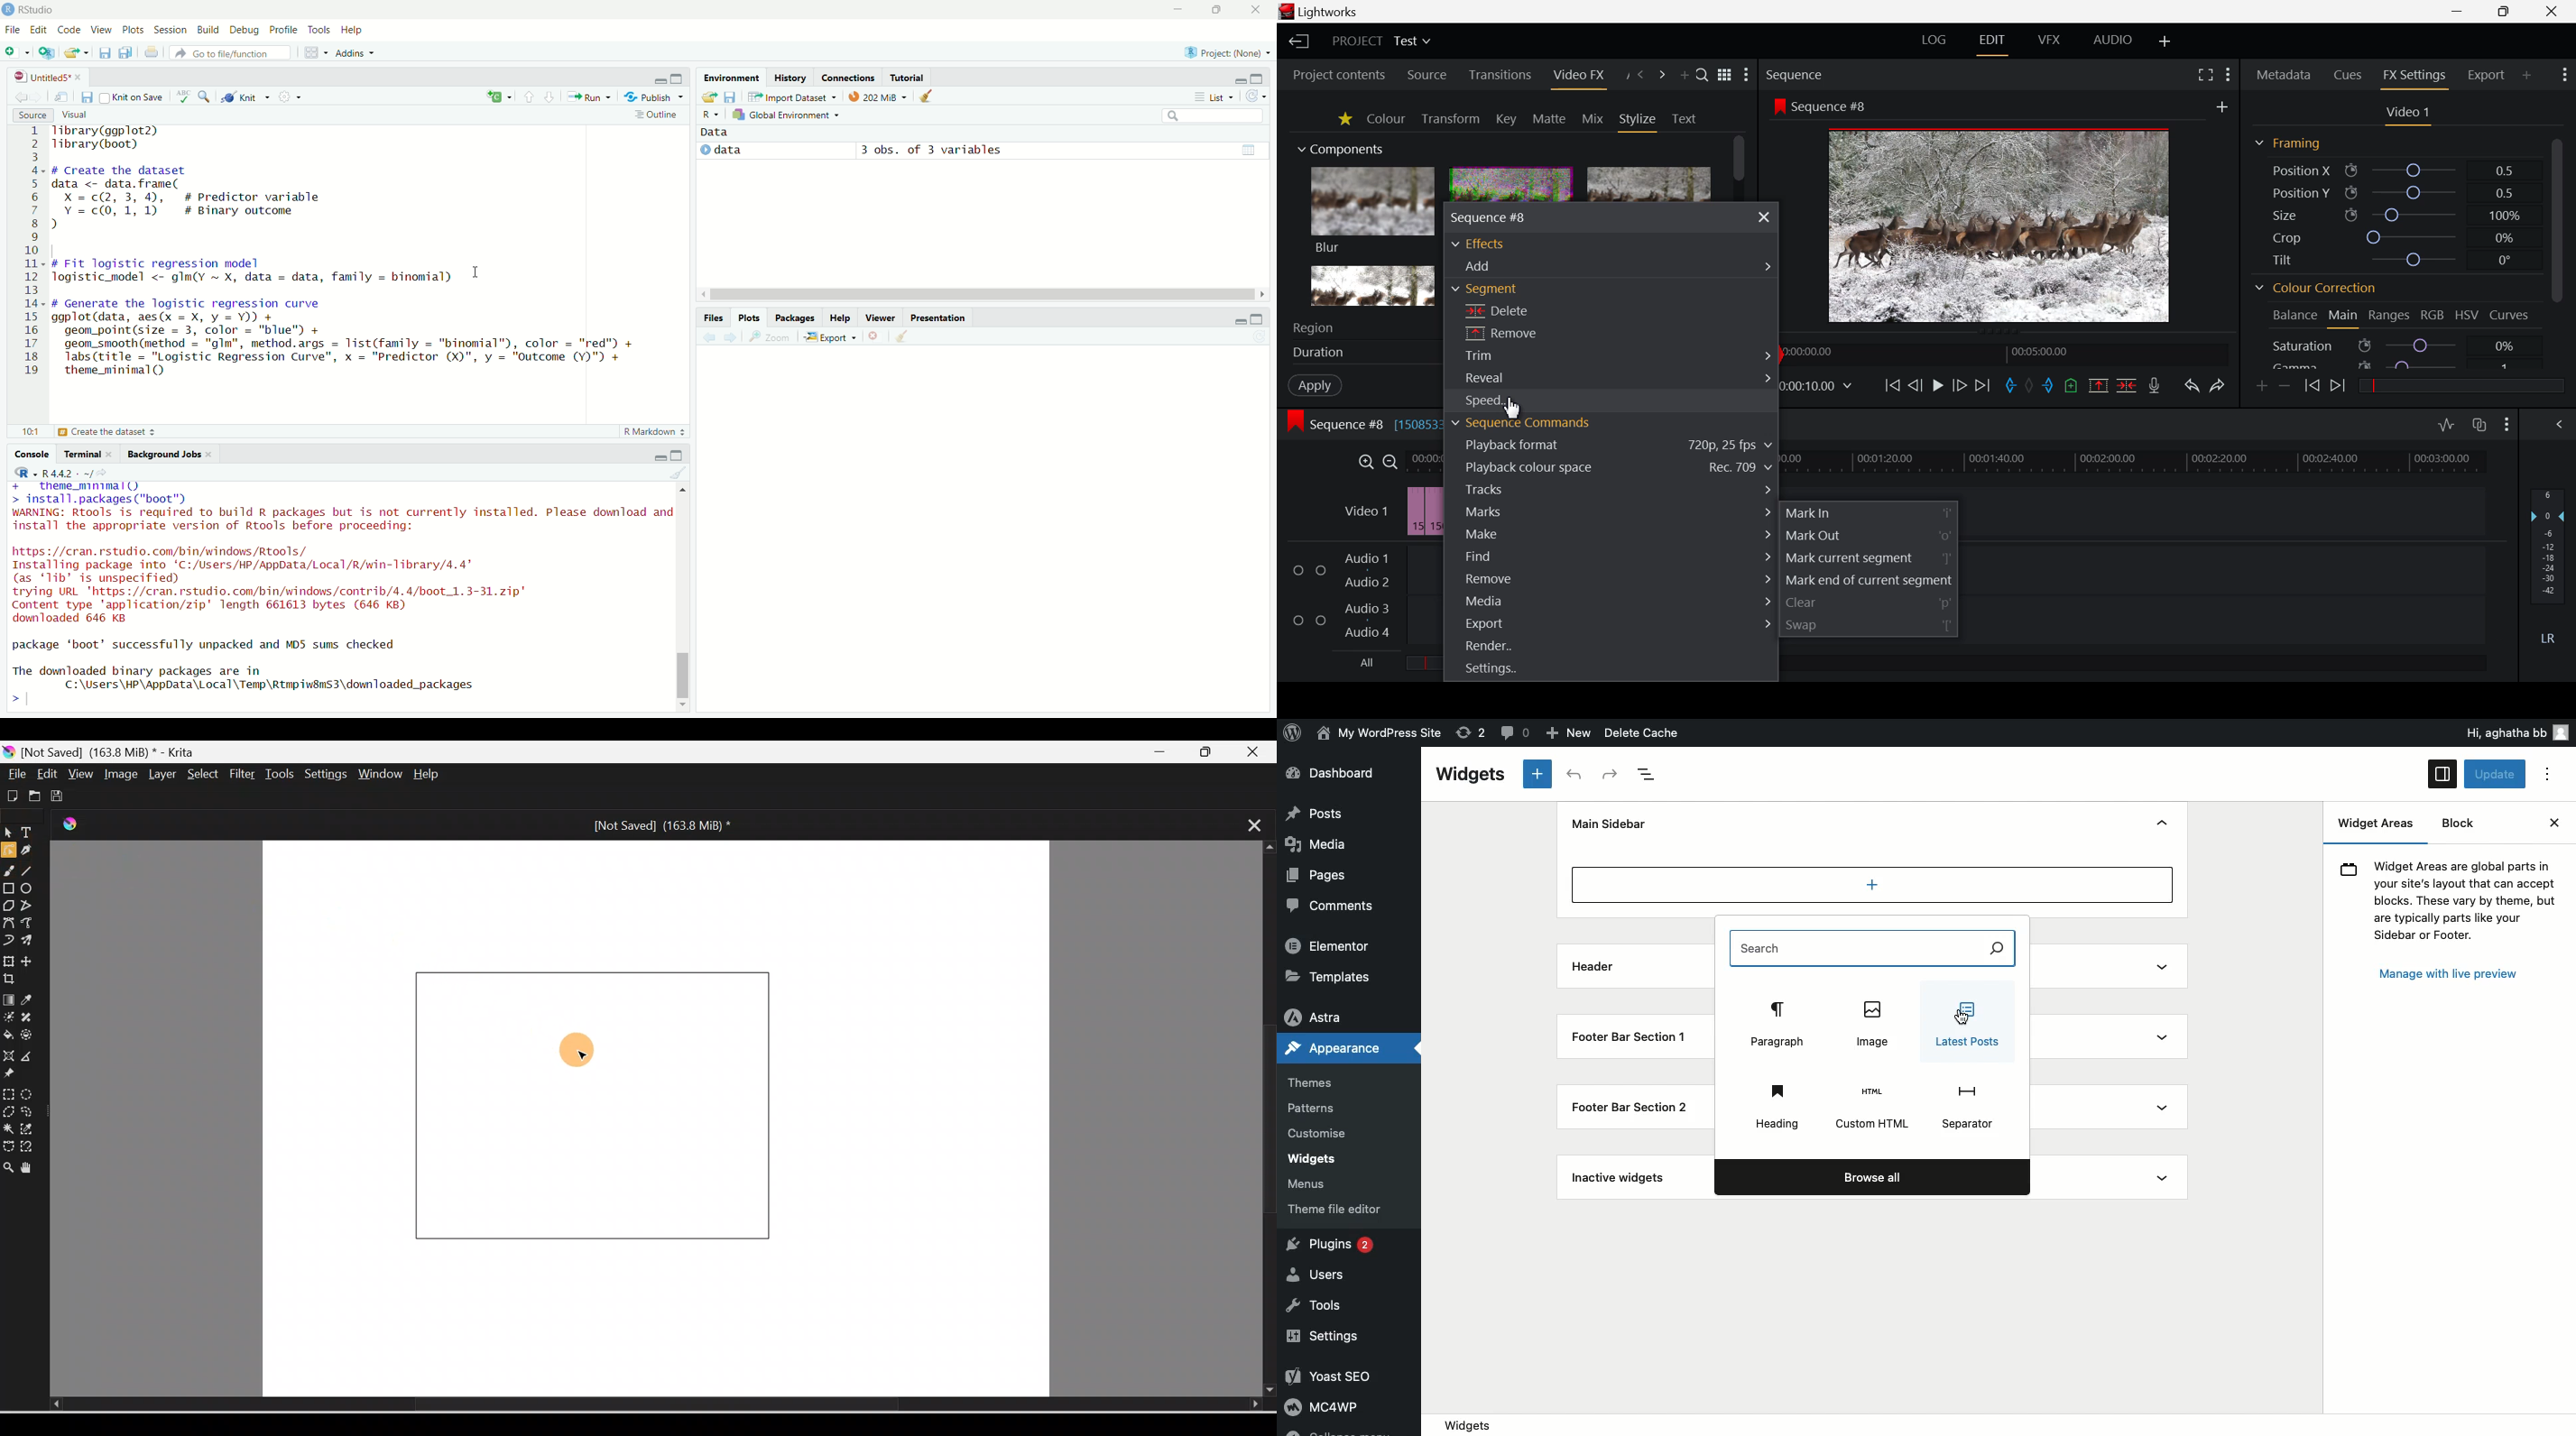 This screenshot has width=2576, height=1456. I want to click on Sequence Commands, so click(1522, 423).